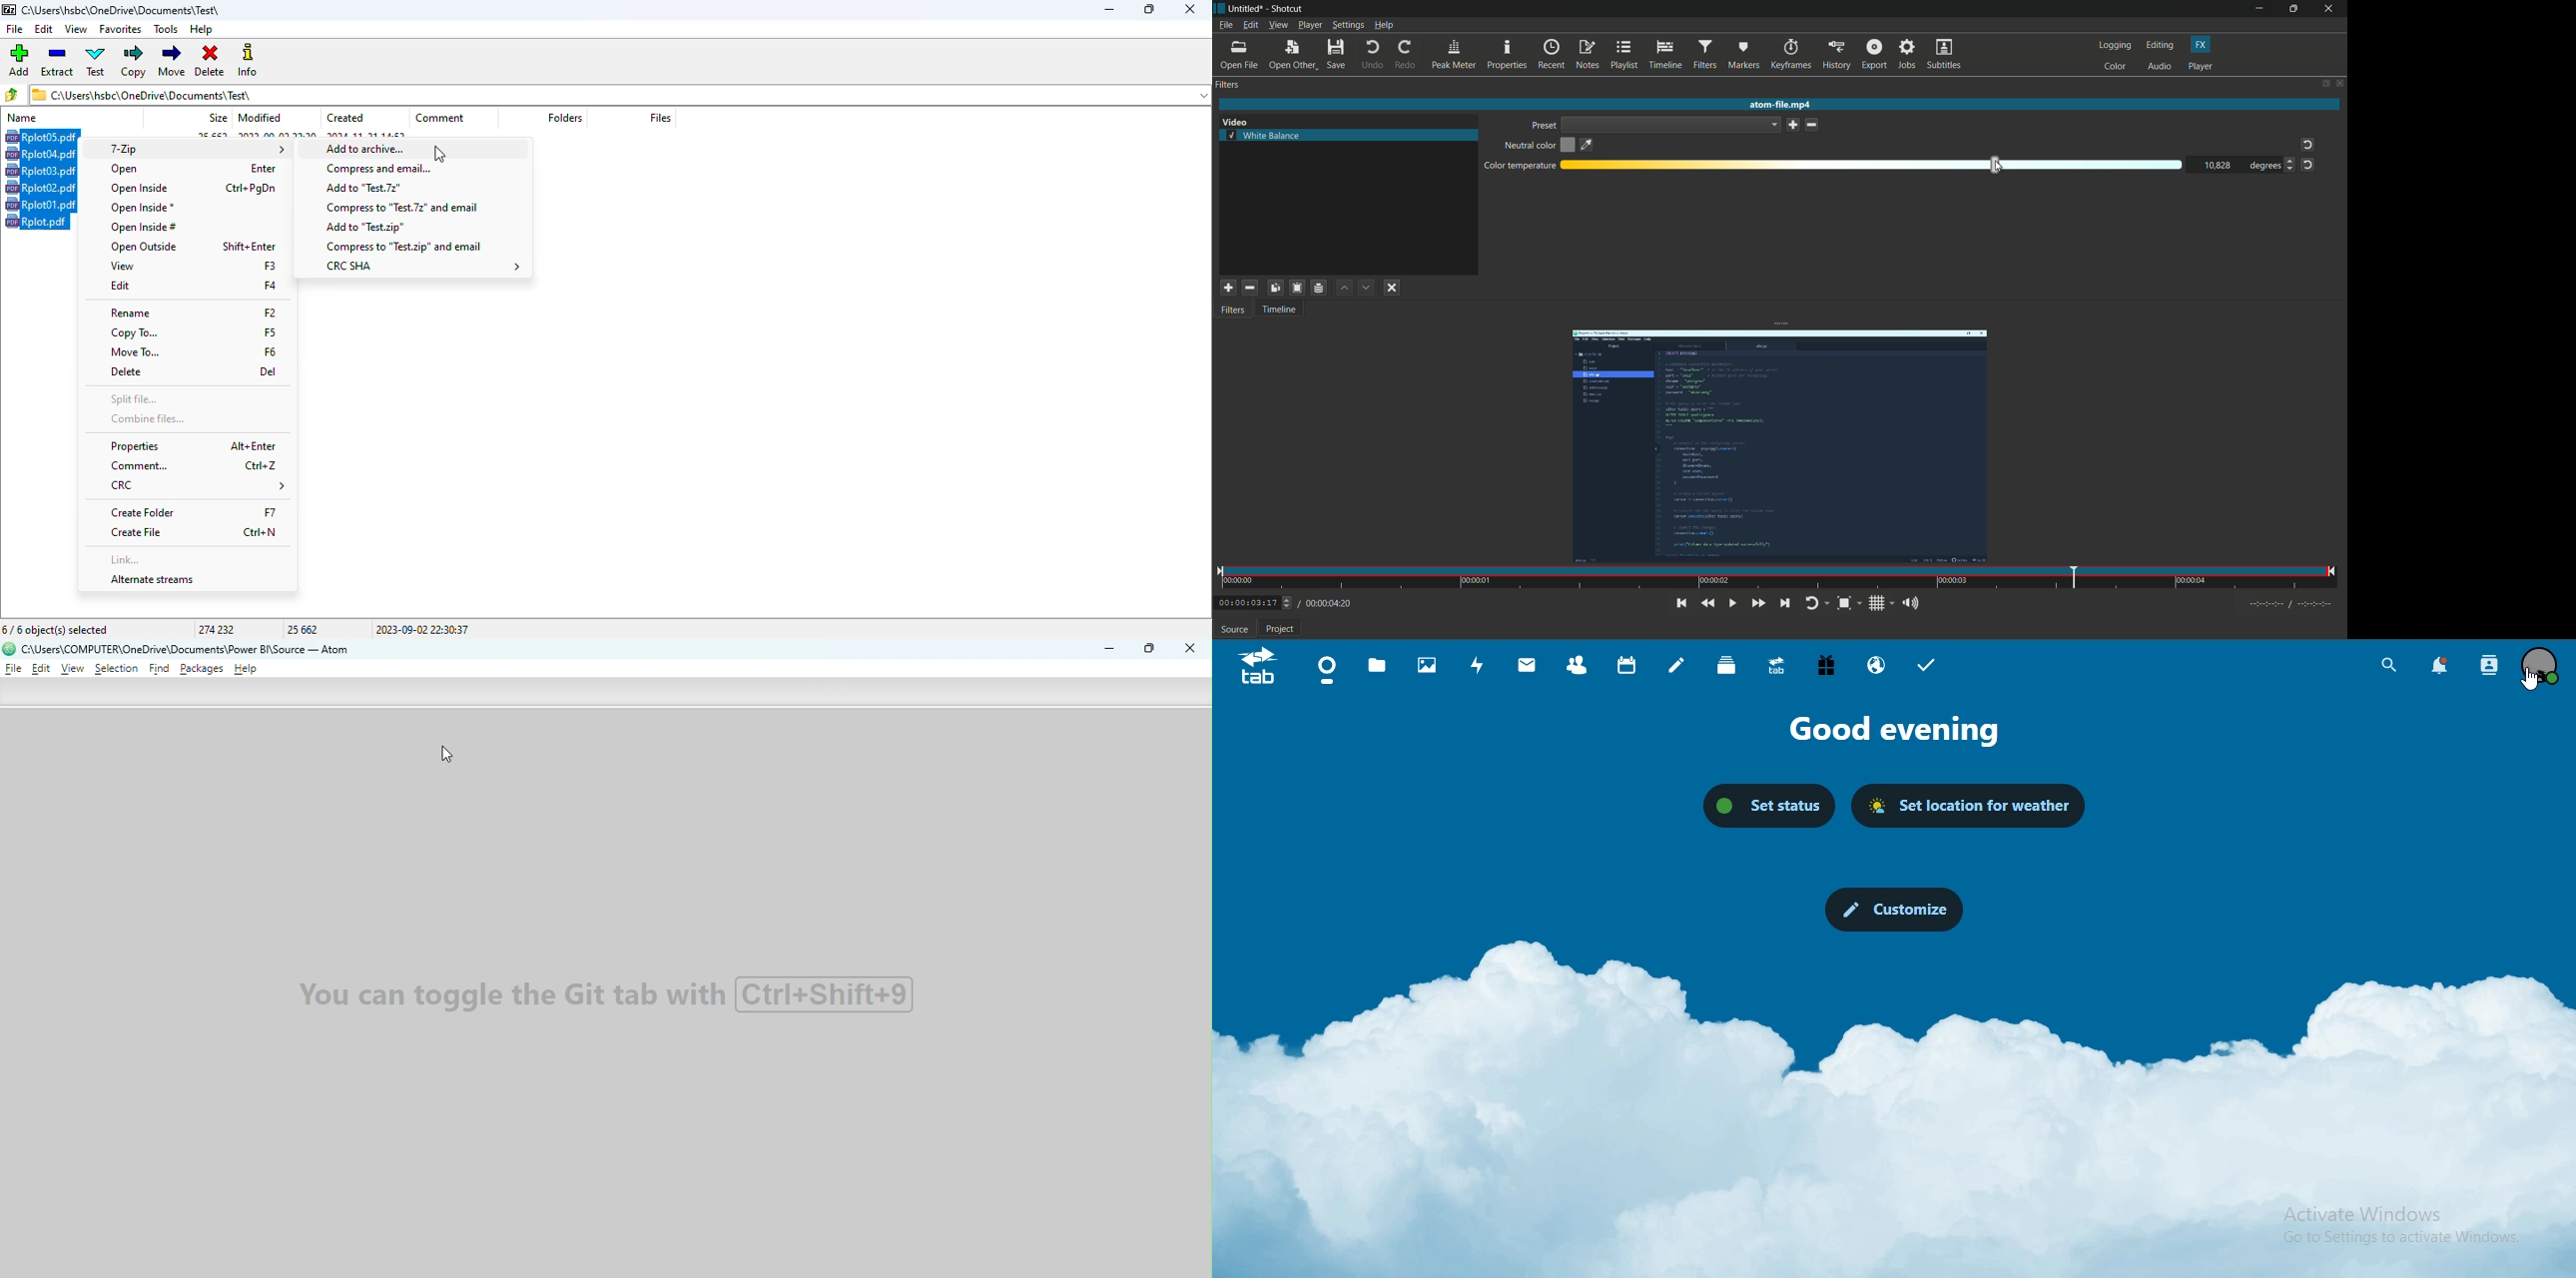  Describe the element at coordinates (2308, 165) in the screenshot. I see `reset to default` at that location.